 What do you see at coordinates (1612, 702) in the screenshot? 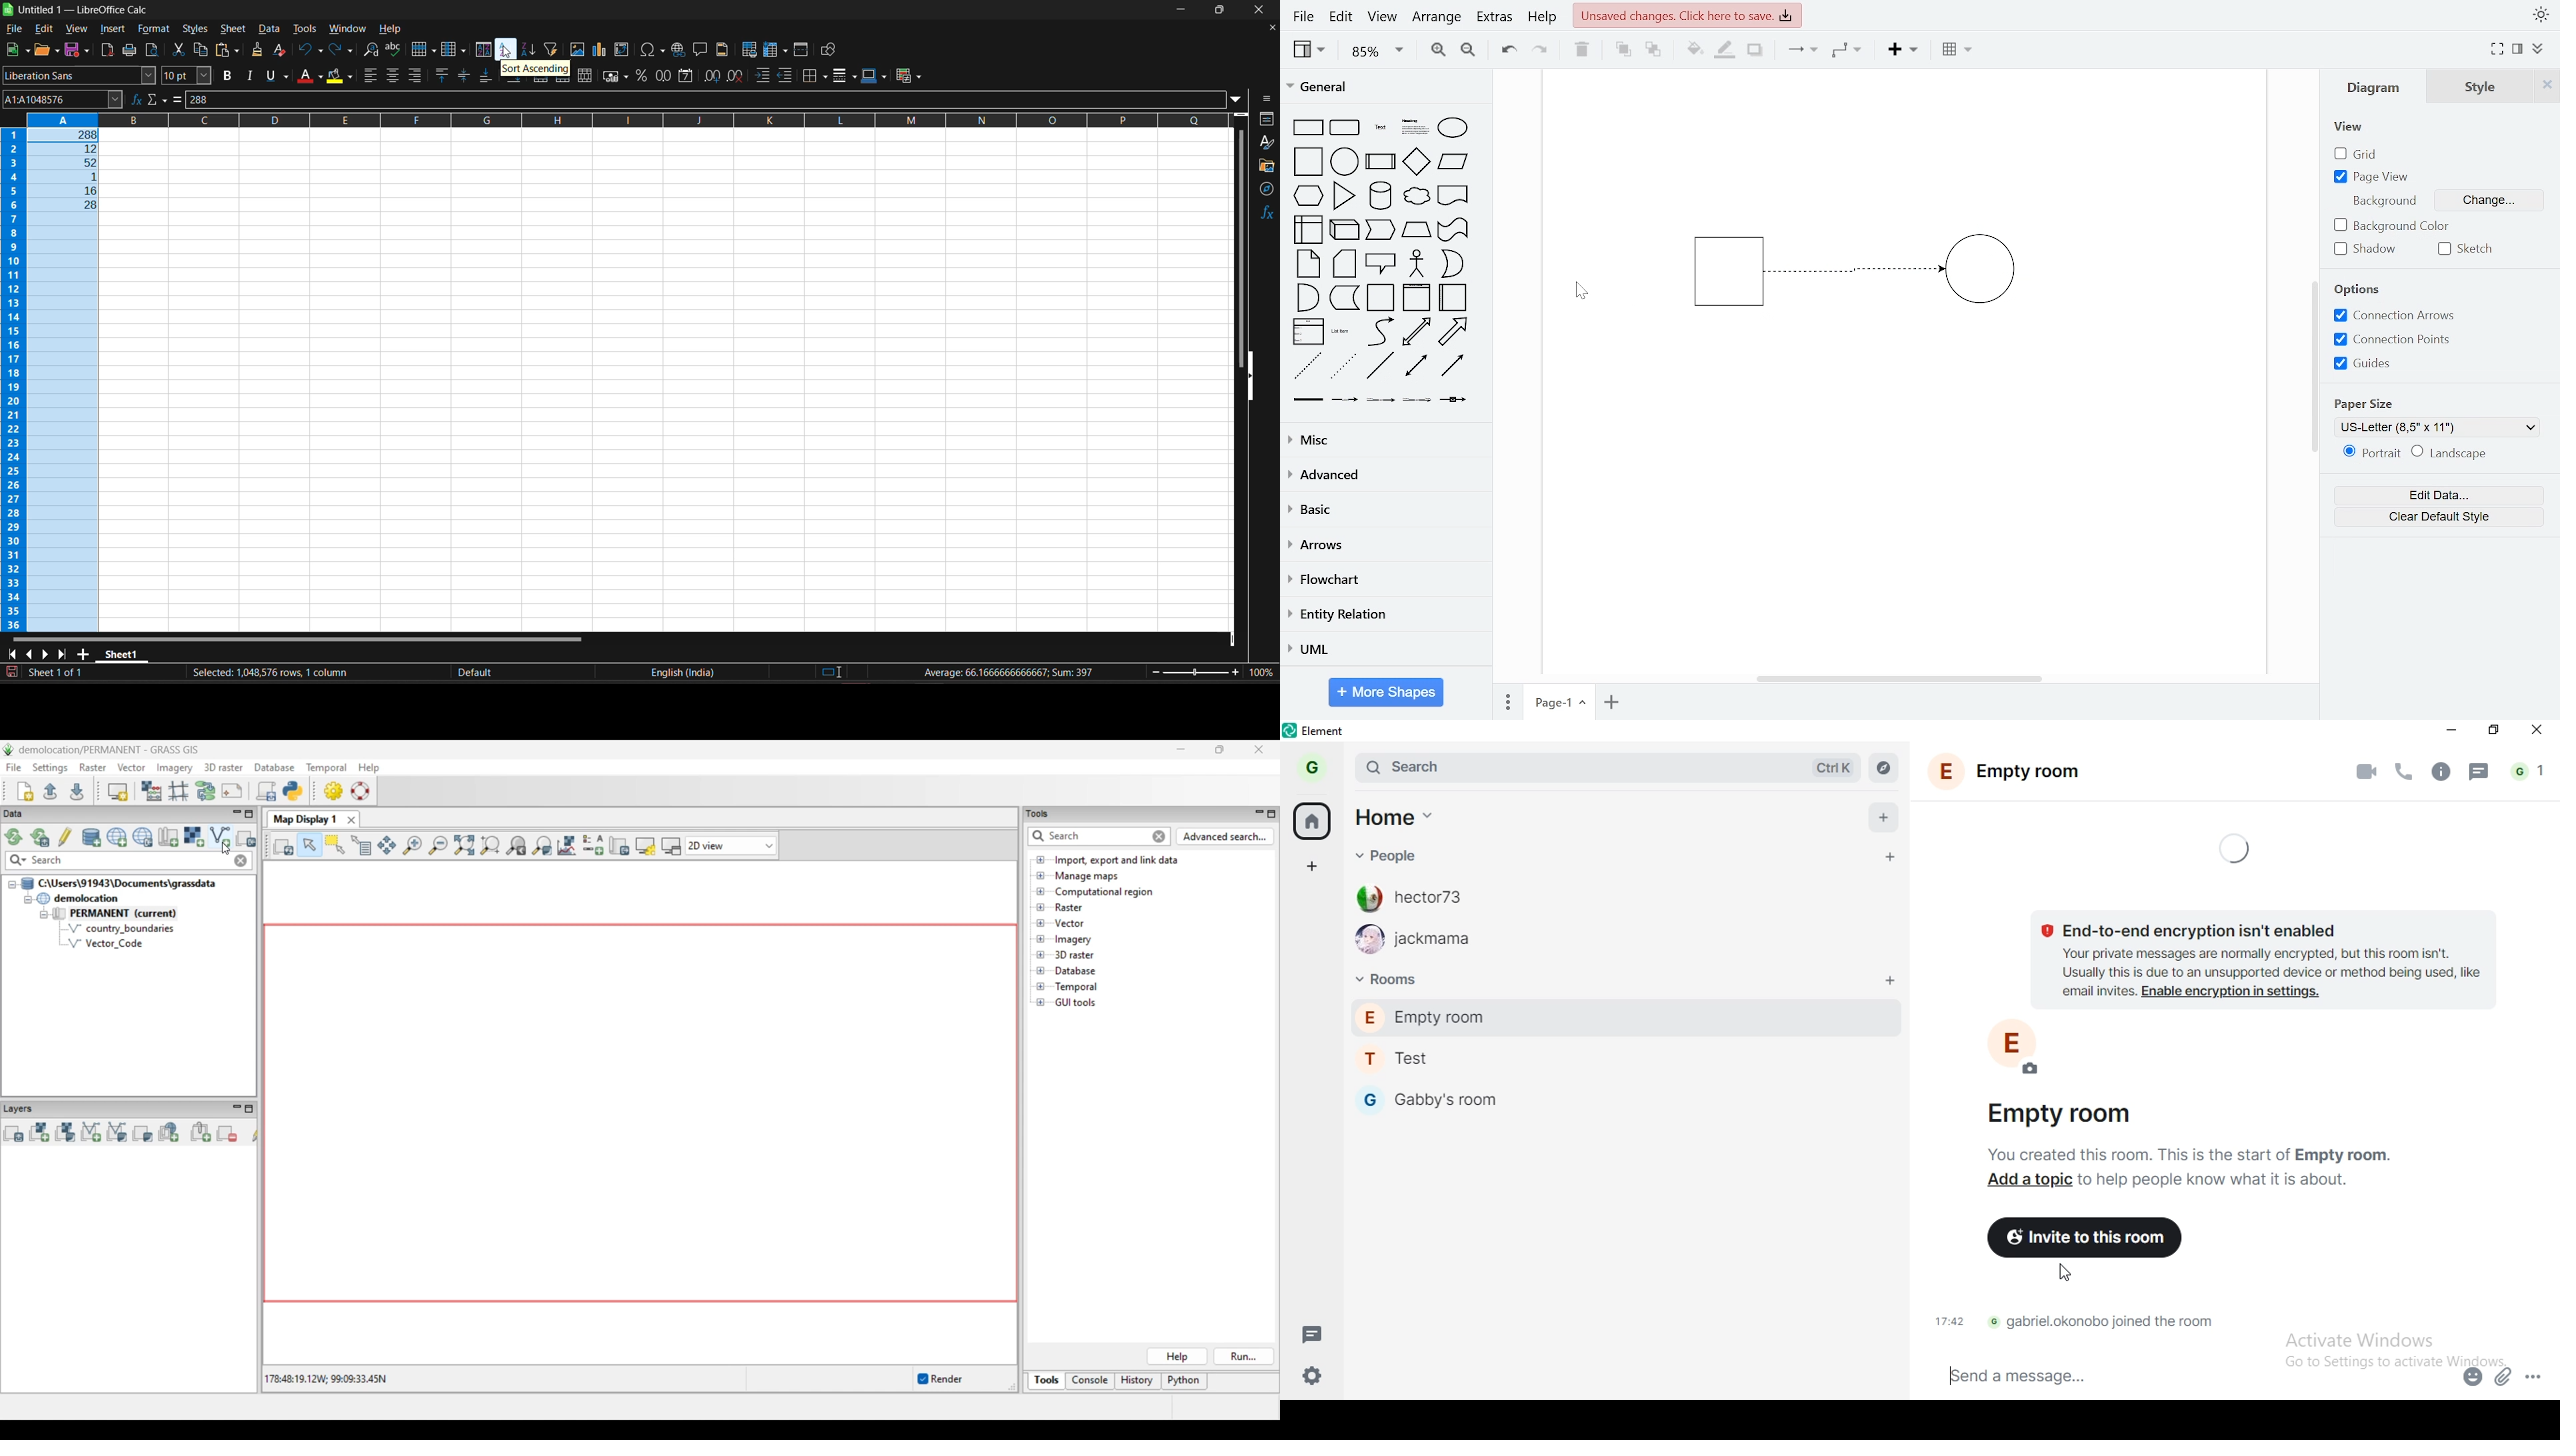
I see `add page` at bounding box center [1612, 702].